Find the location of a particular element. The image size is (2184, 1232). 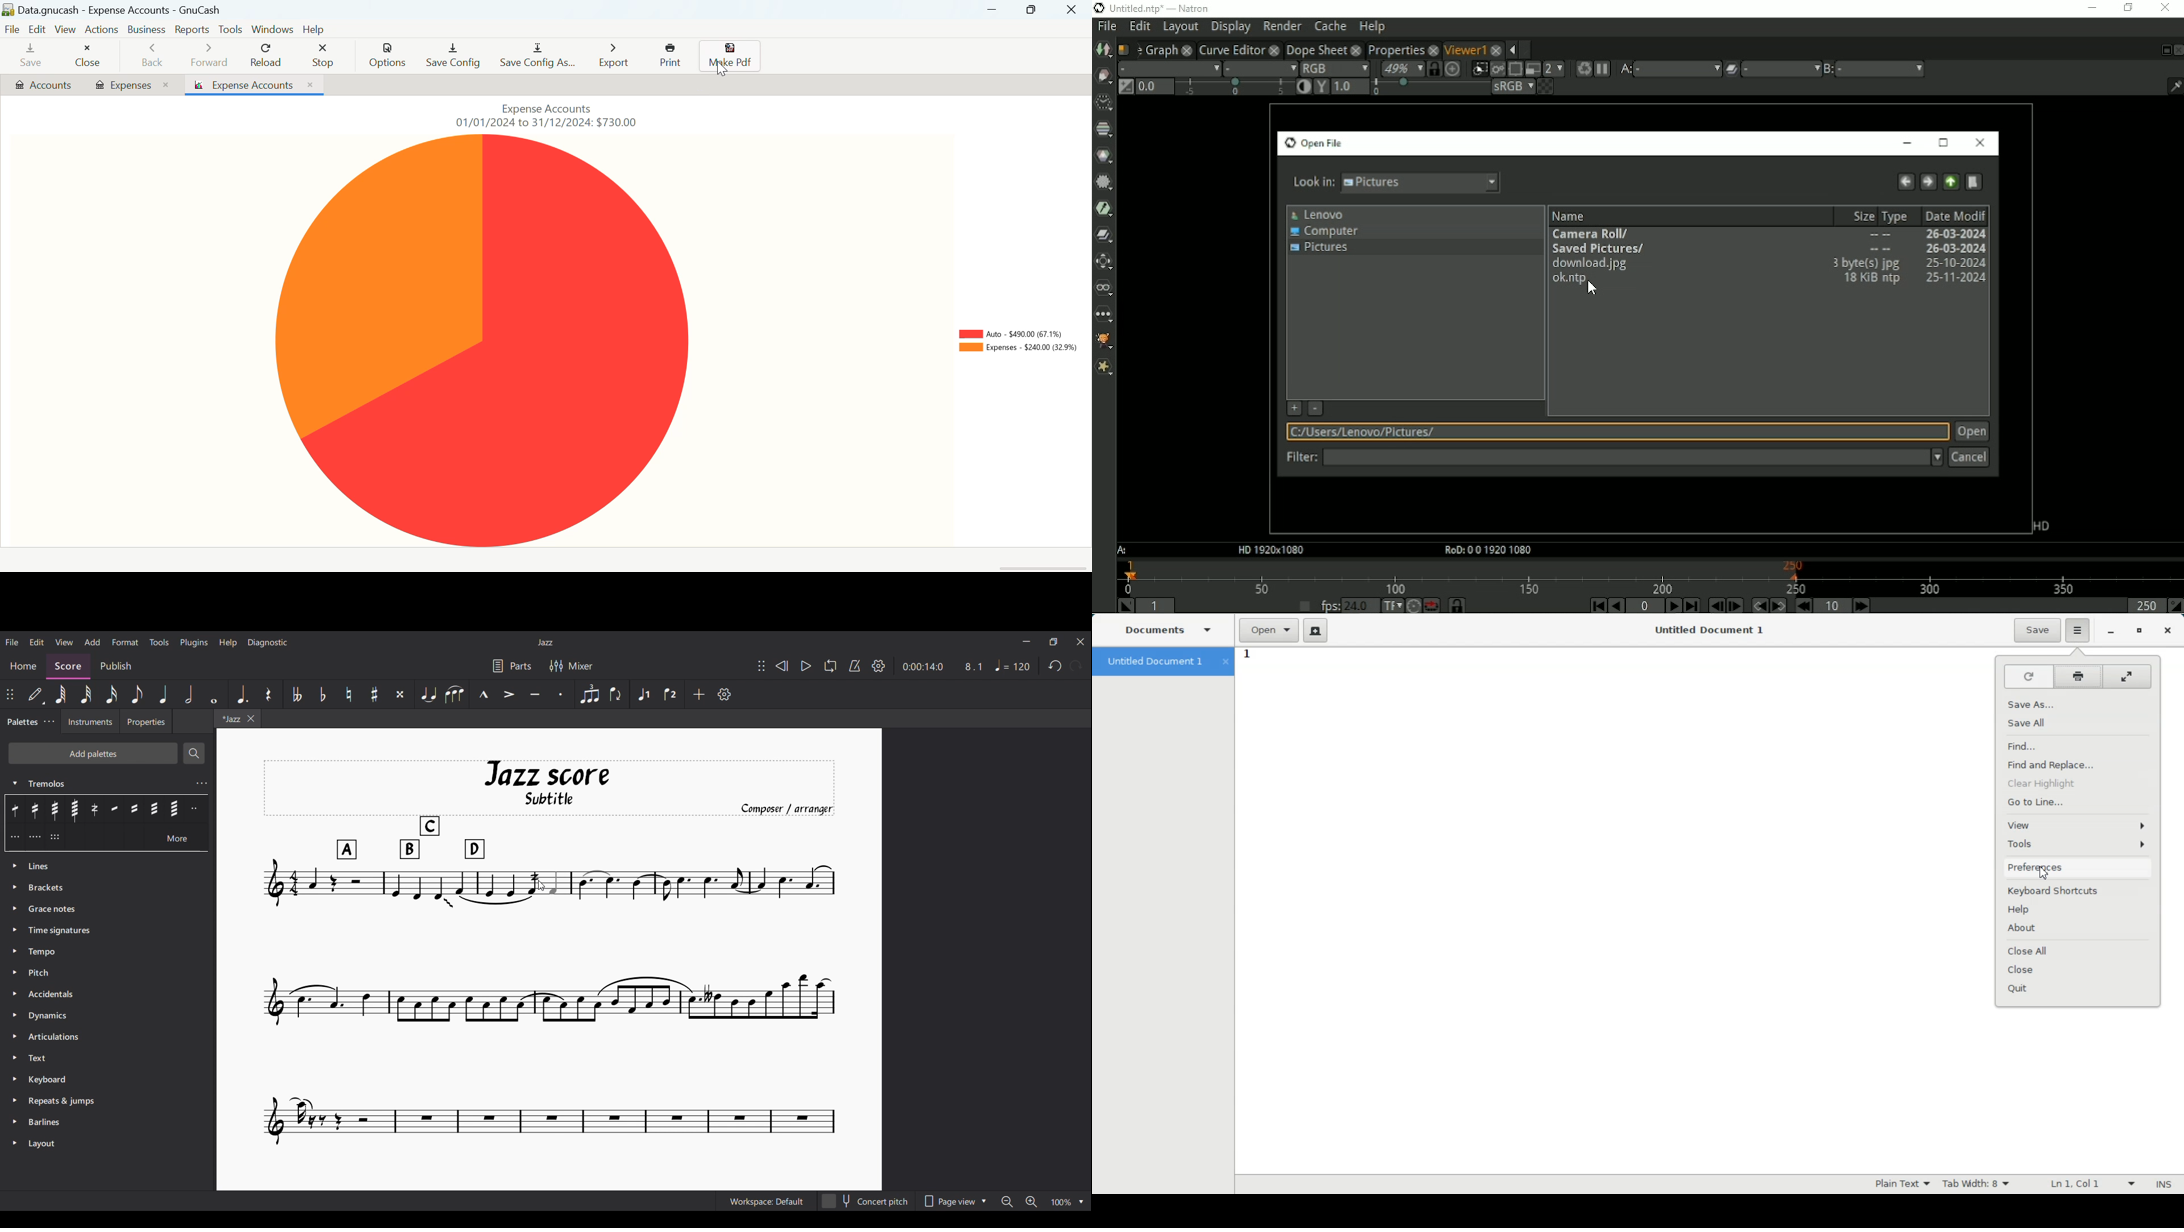

Save Config is located at coordinates (454, 57).